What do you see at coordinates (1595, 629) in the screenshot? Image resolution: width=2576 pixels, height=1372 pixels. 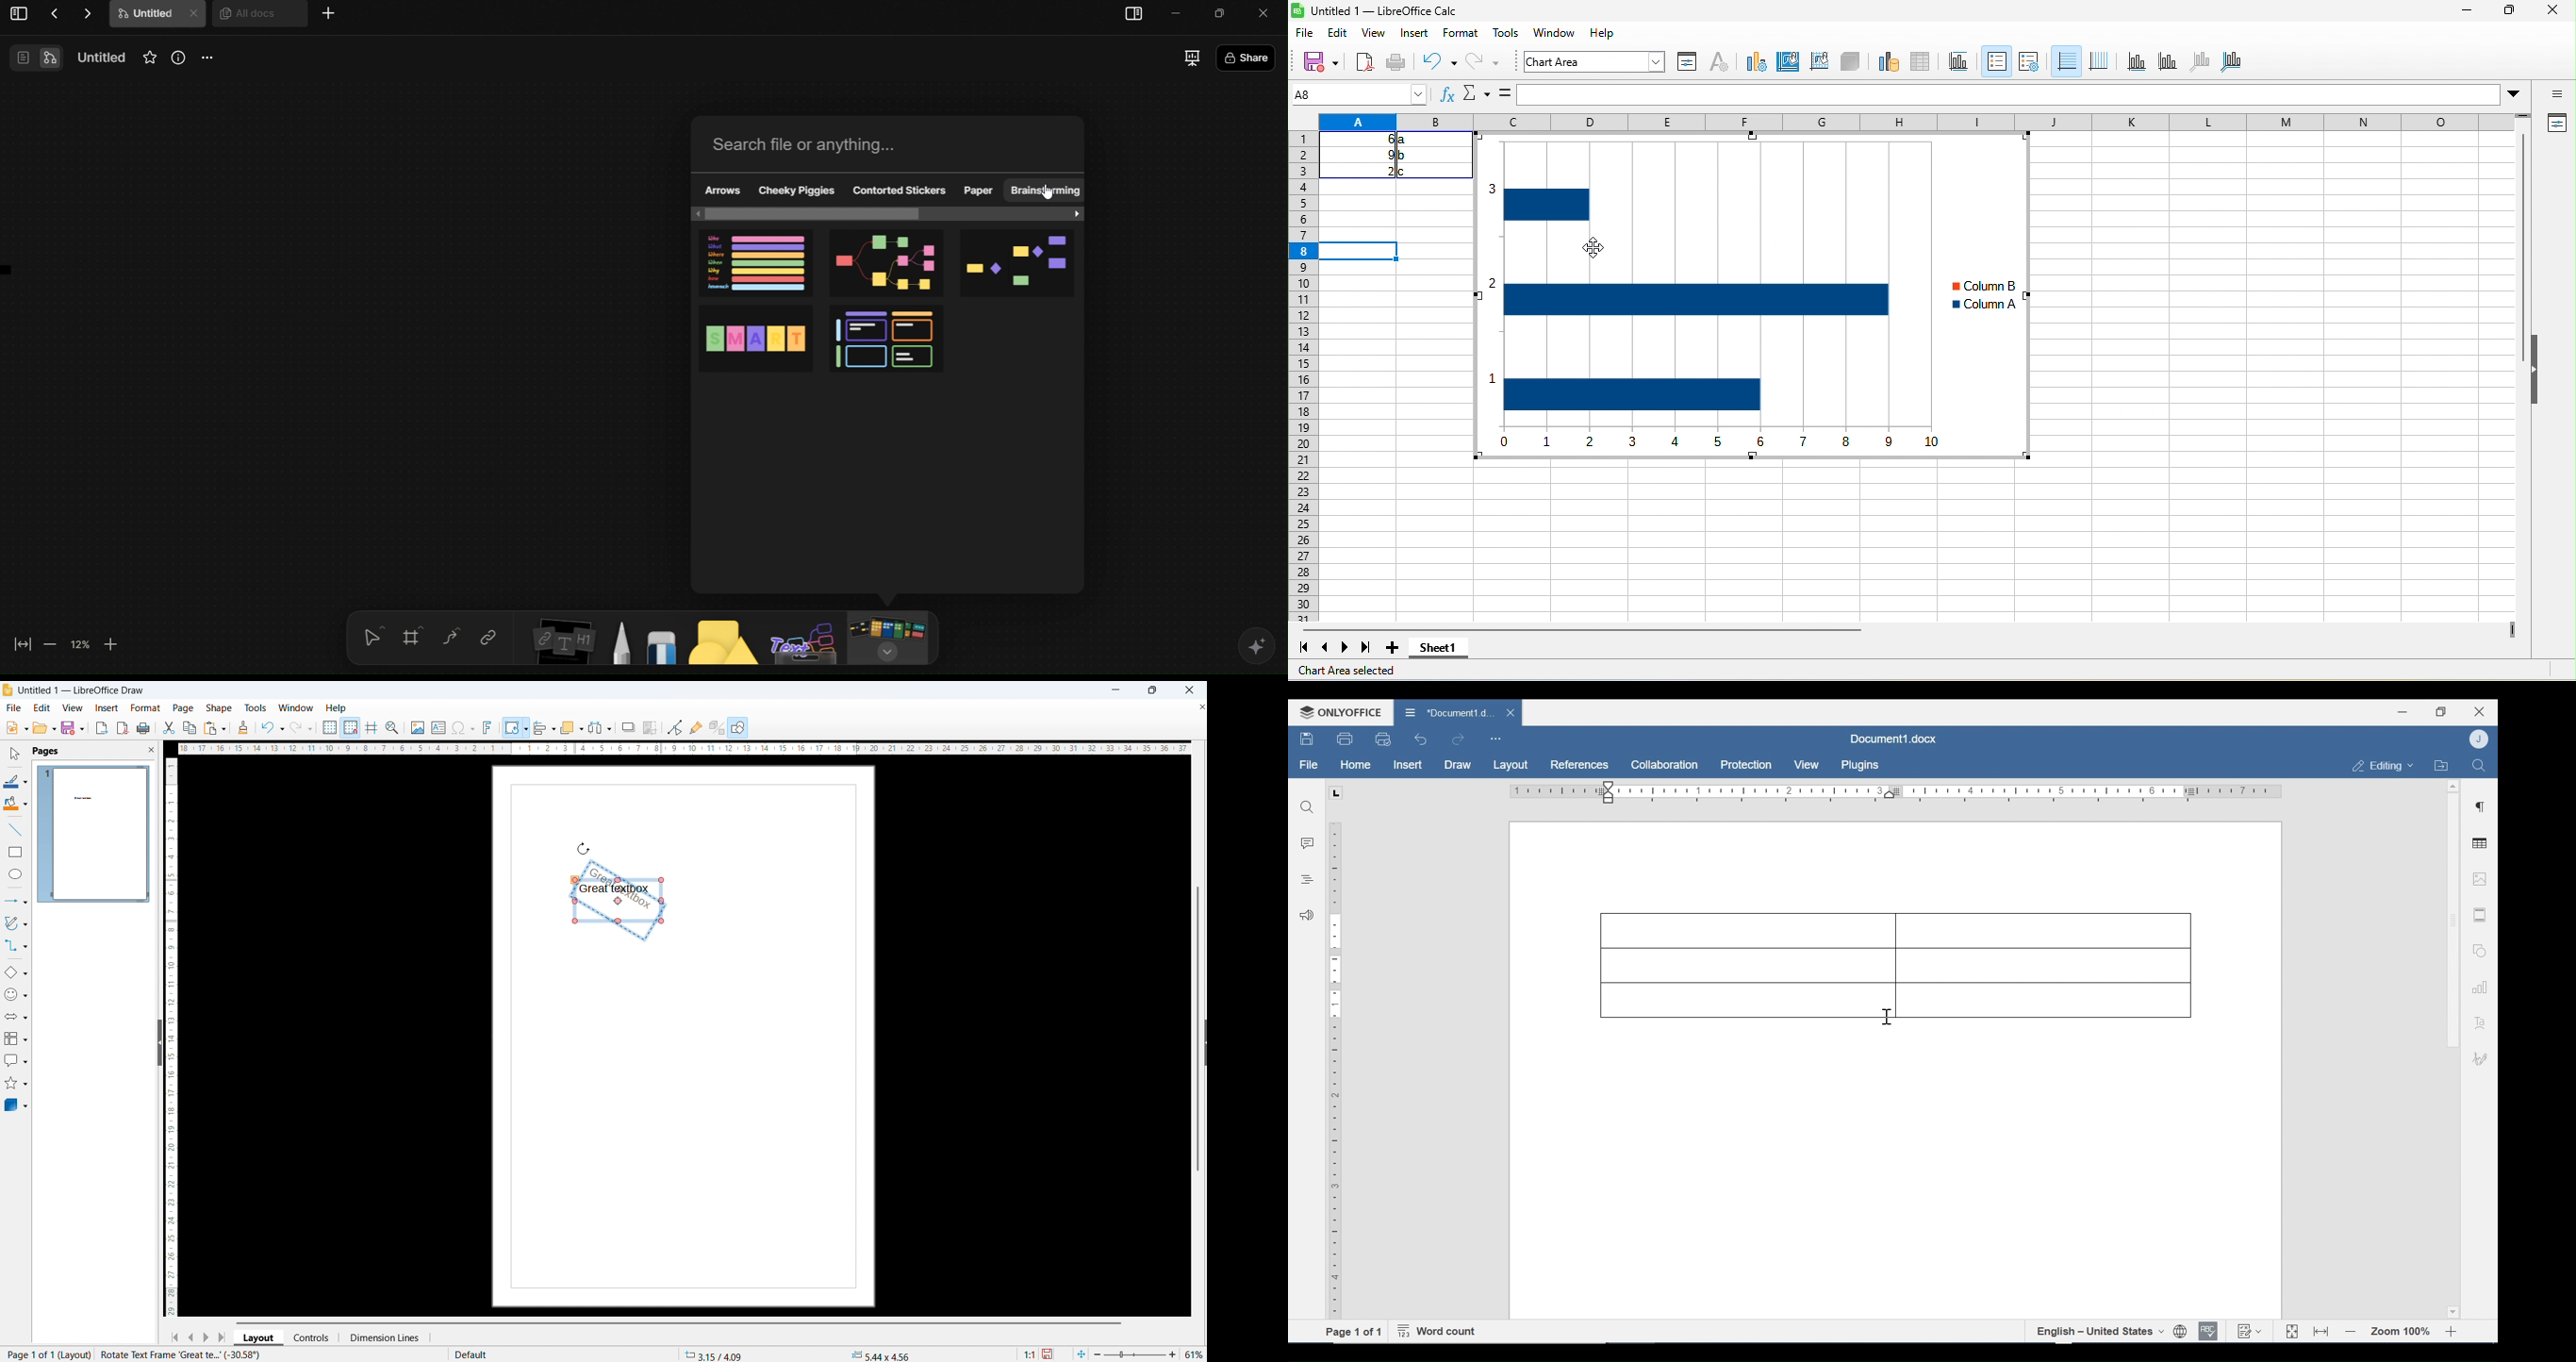 I see `horizontal scroll bar` at bounding box center [1595, 629].